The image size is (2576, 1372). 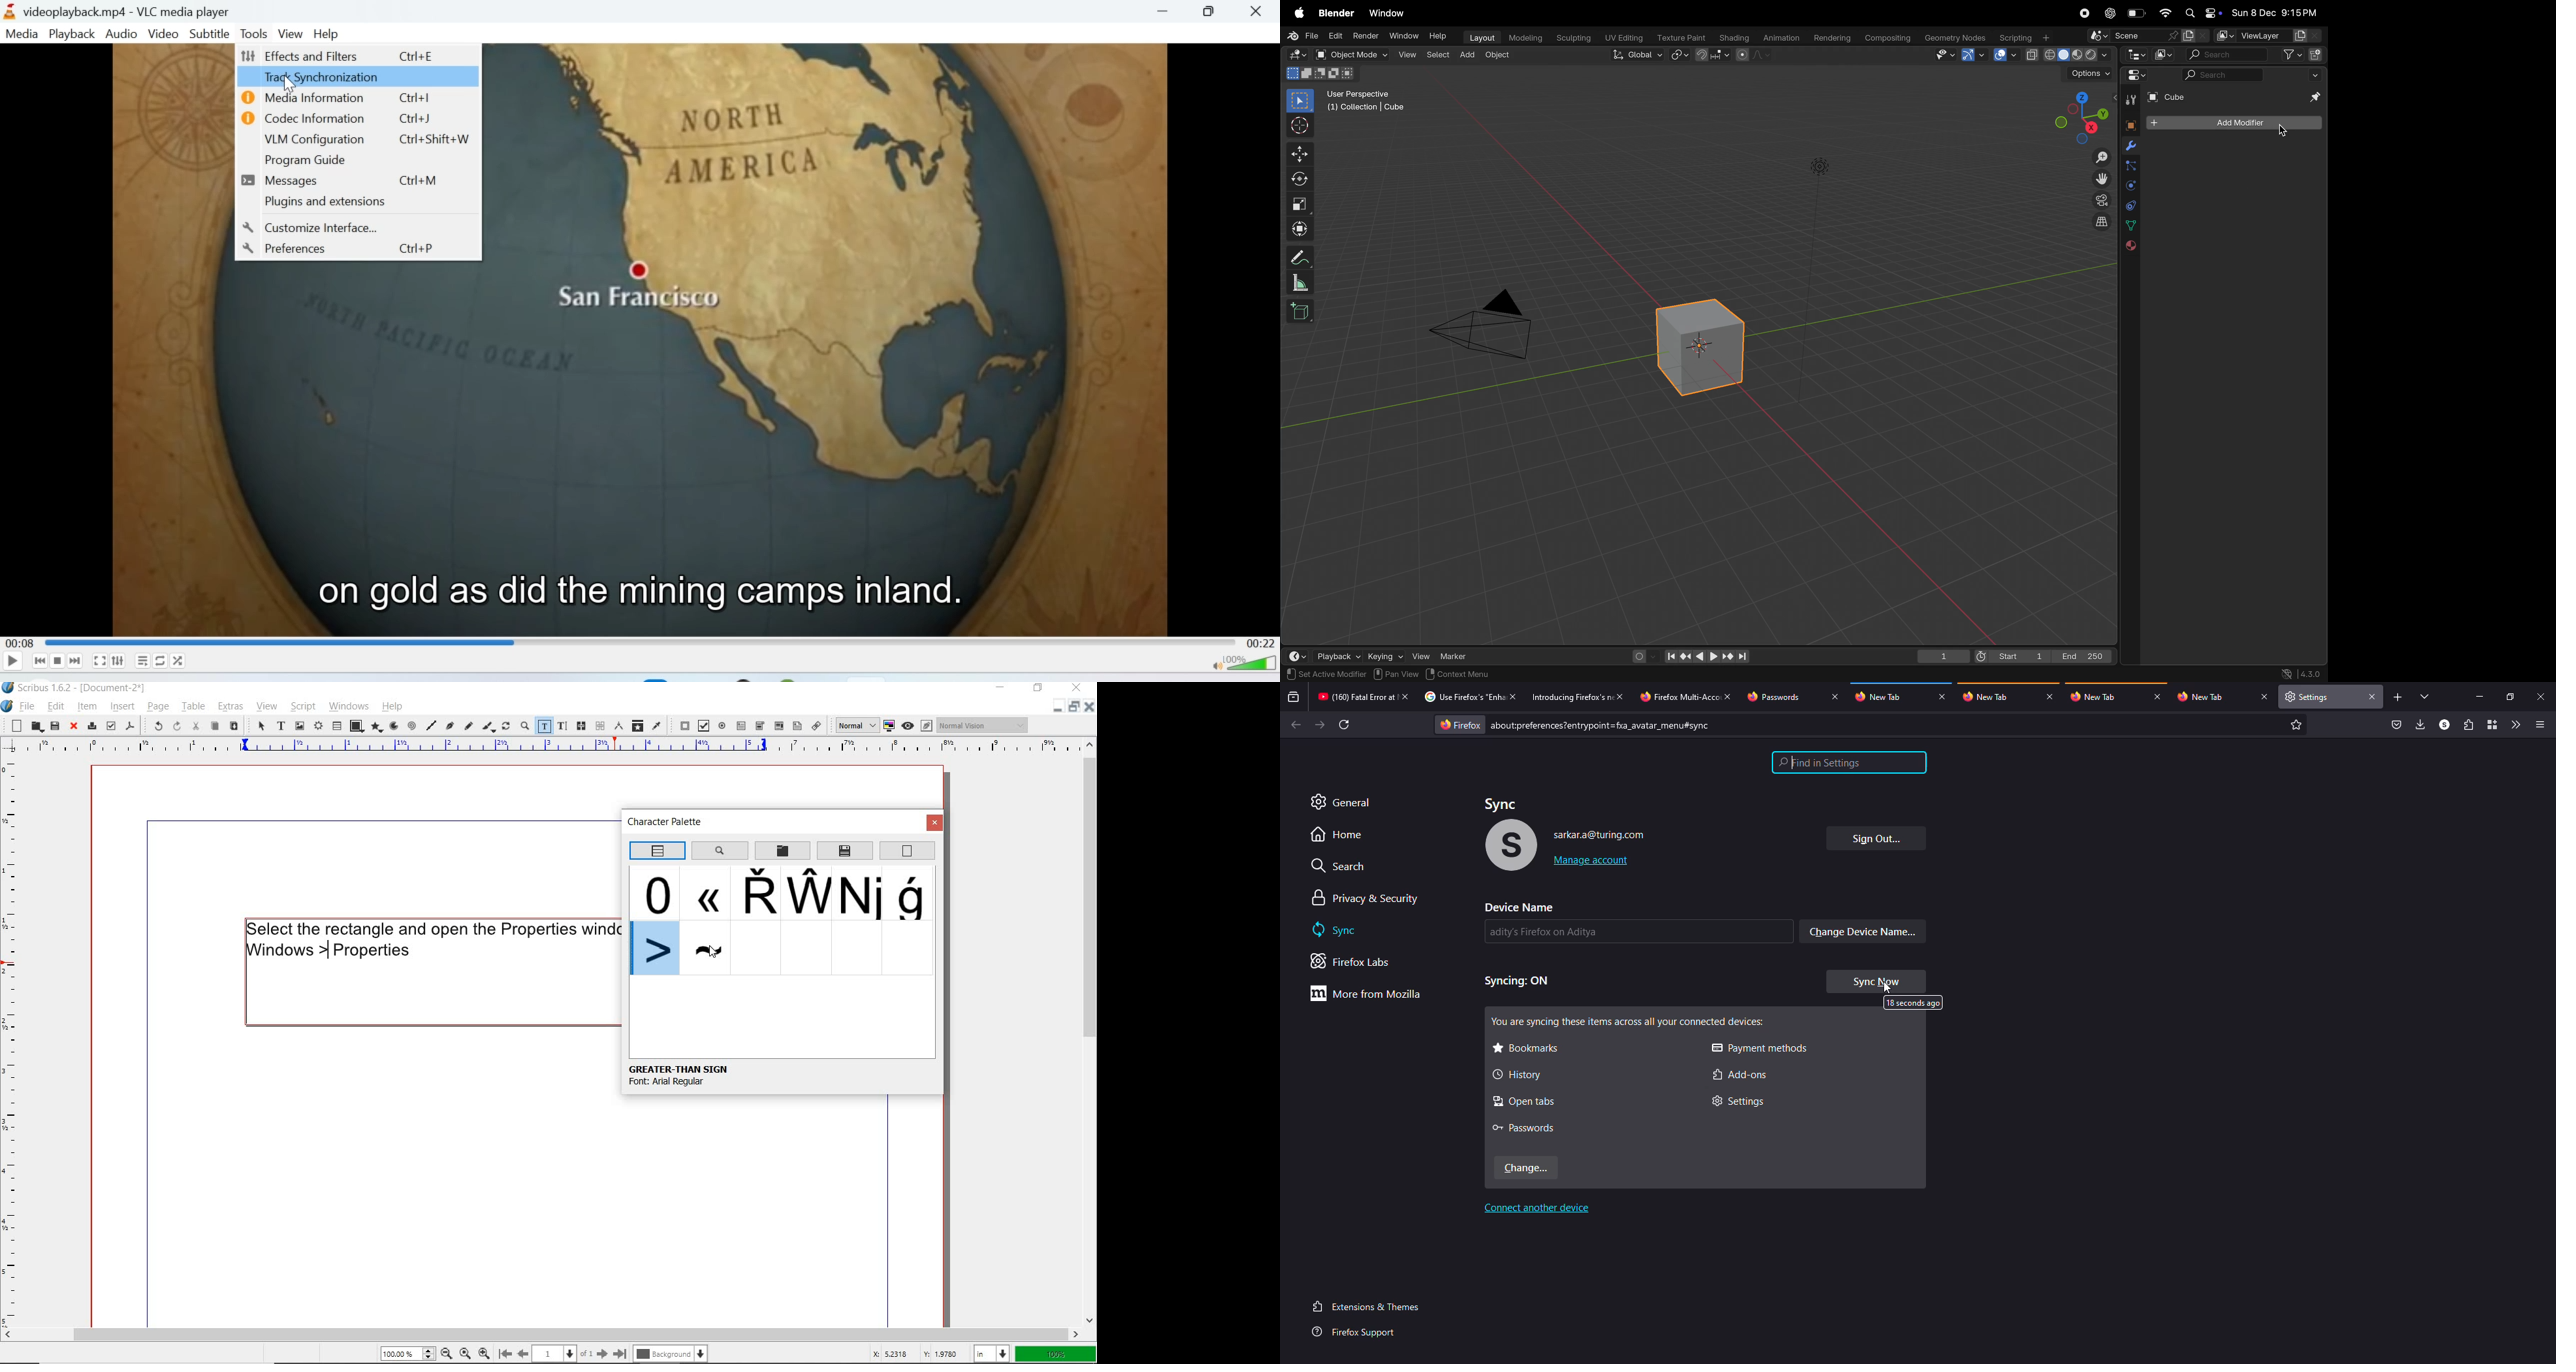 What do you see at coordinates (1912, 1003) in the screenshot?
I see `13 seconds ago` at bounding box center [1912, 1003].